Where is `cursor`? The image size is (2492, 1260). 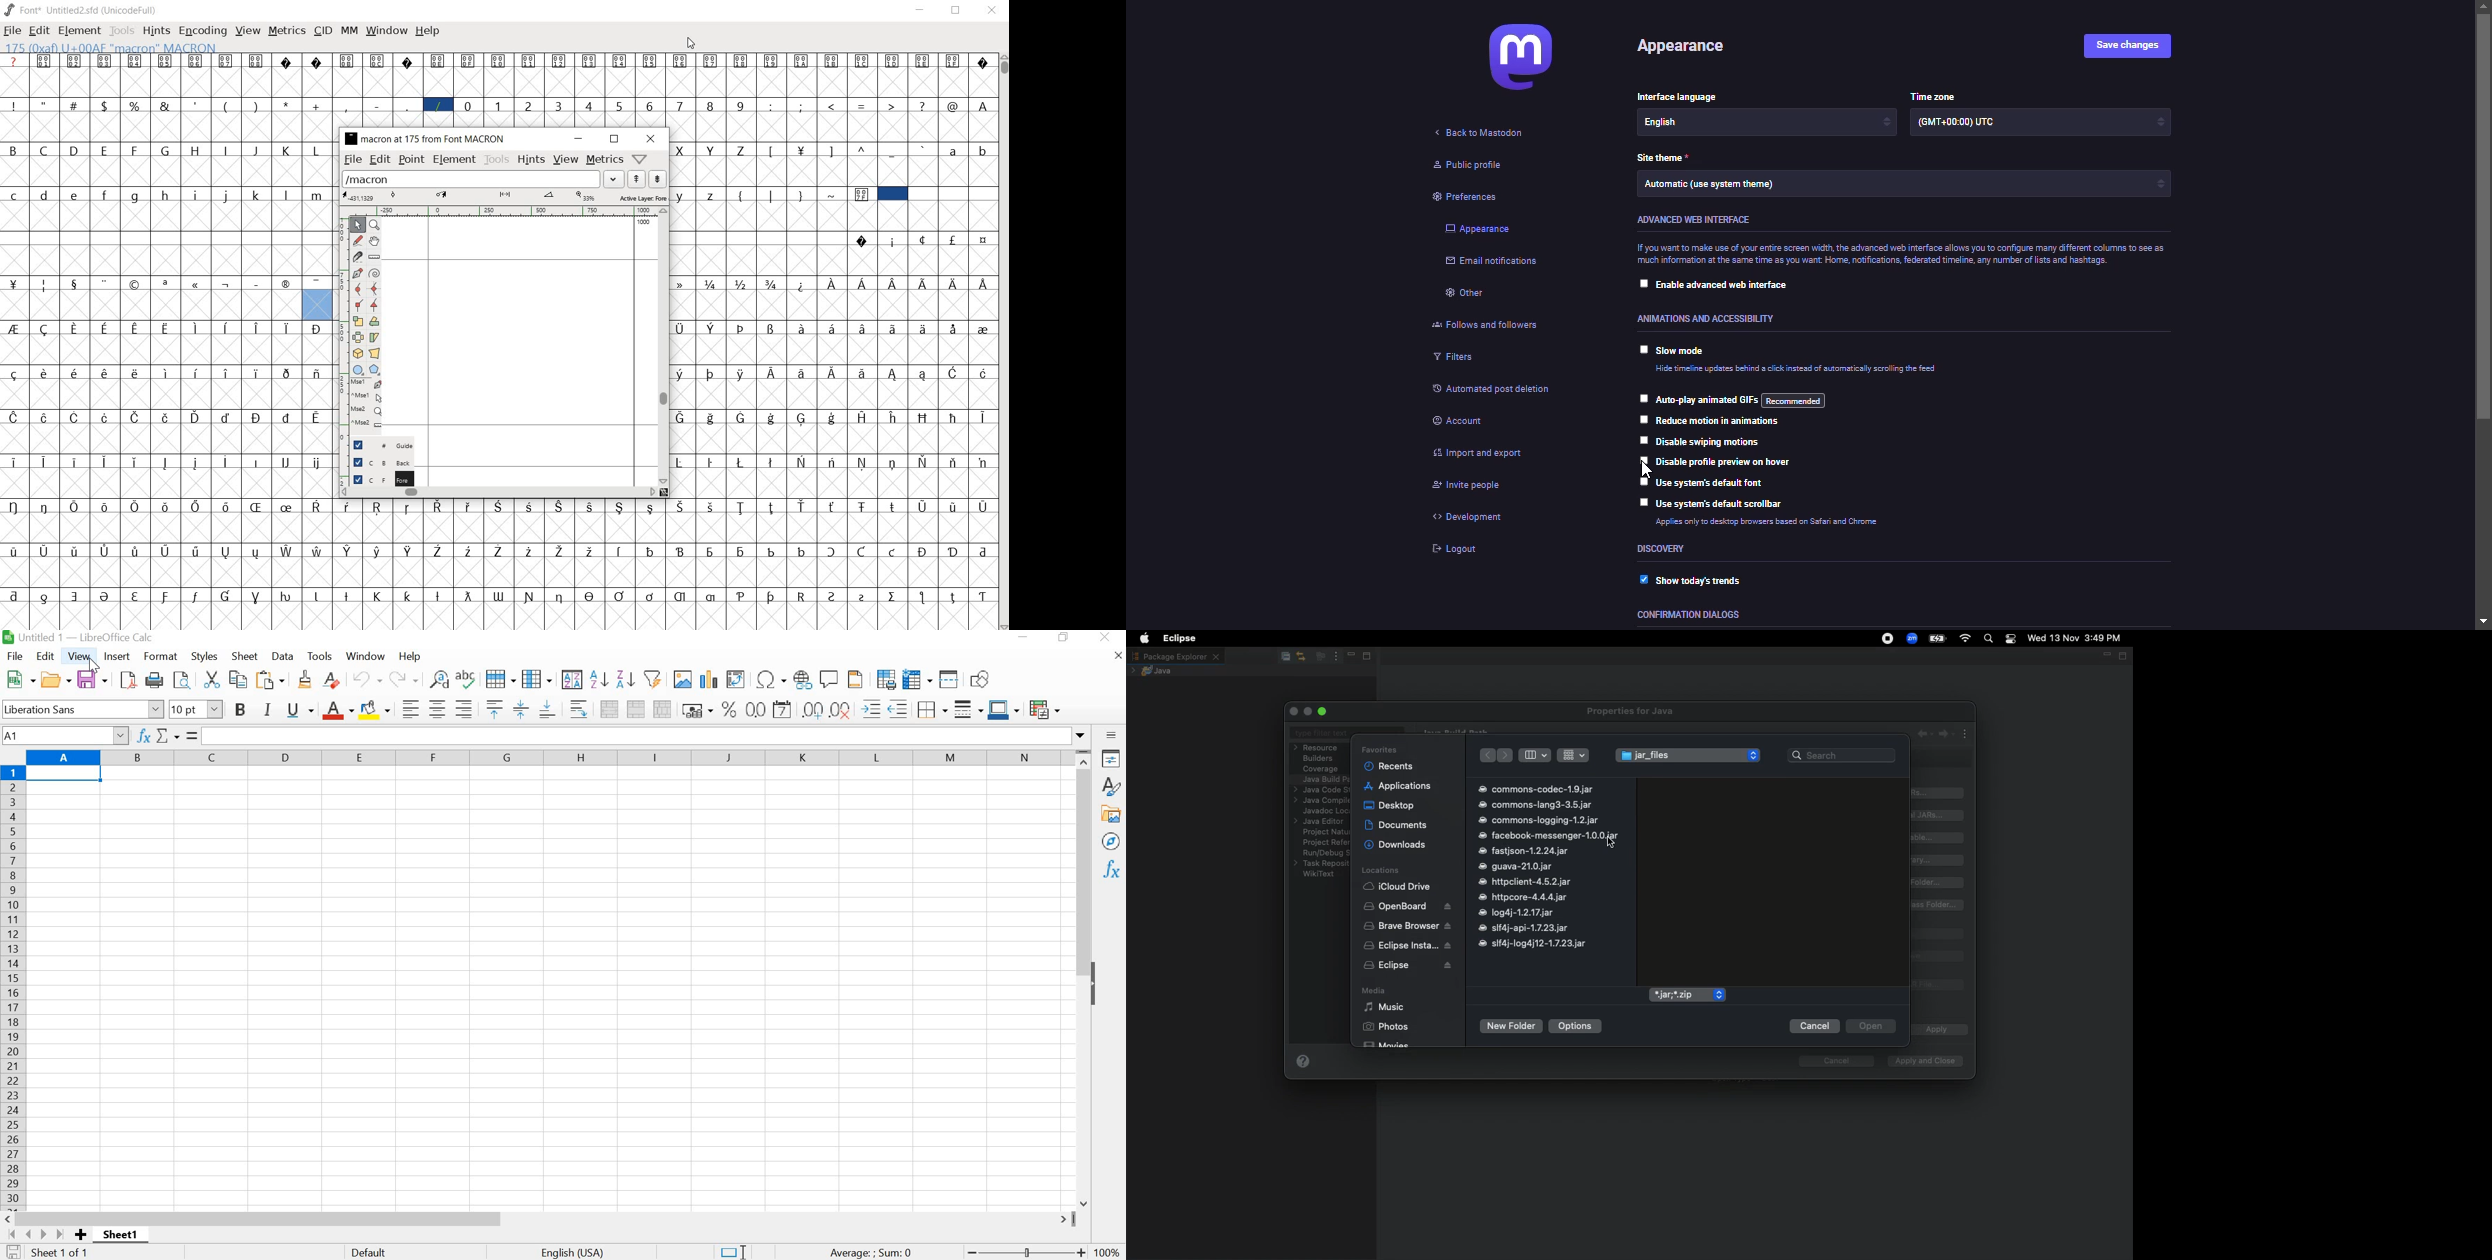
cursor is located at coordinates (98, 666).